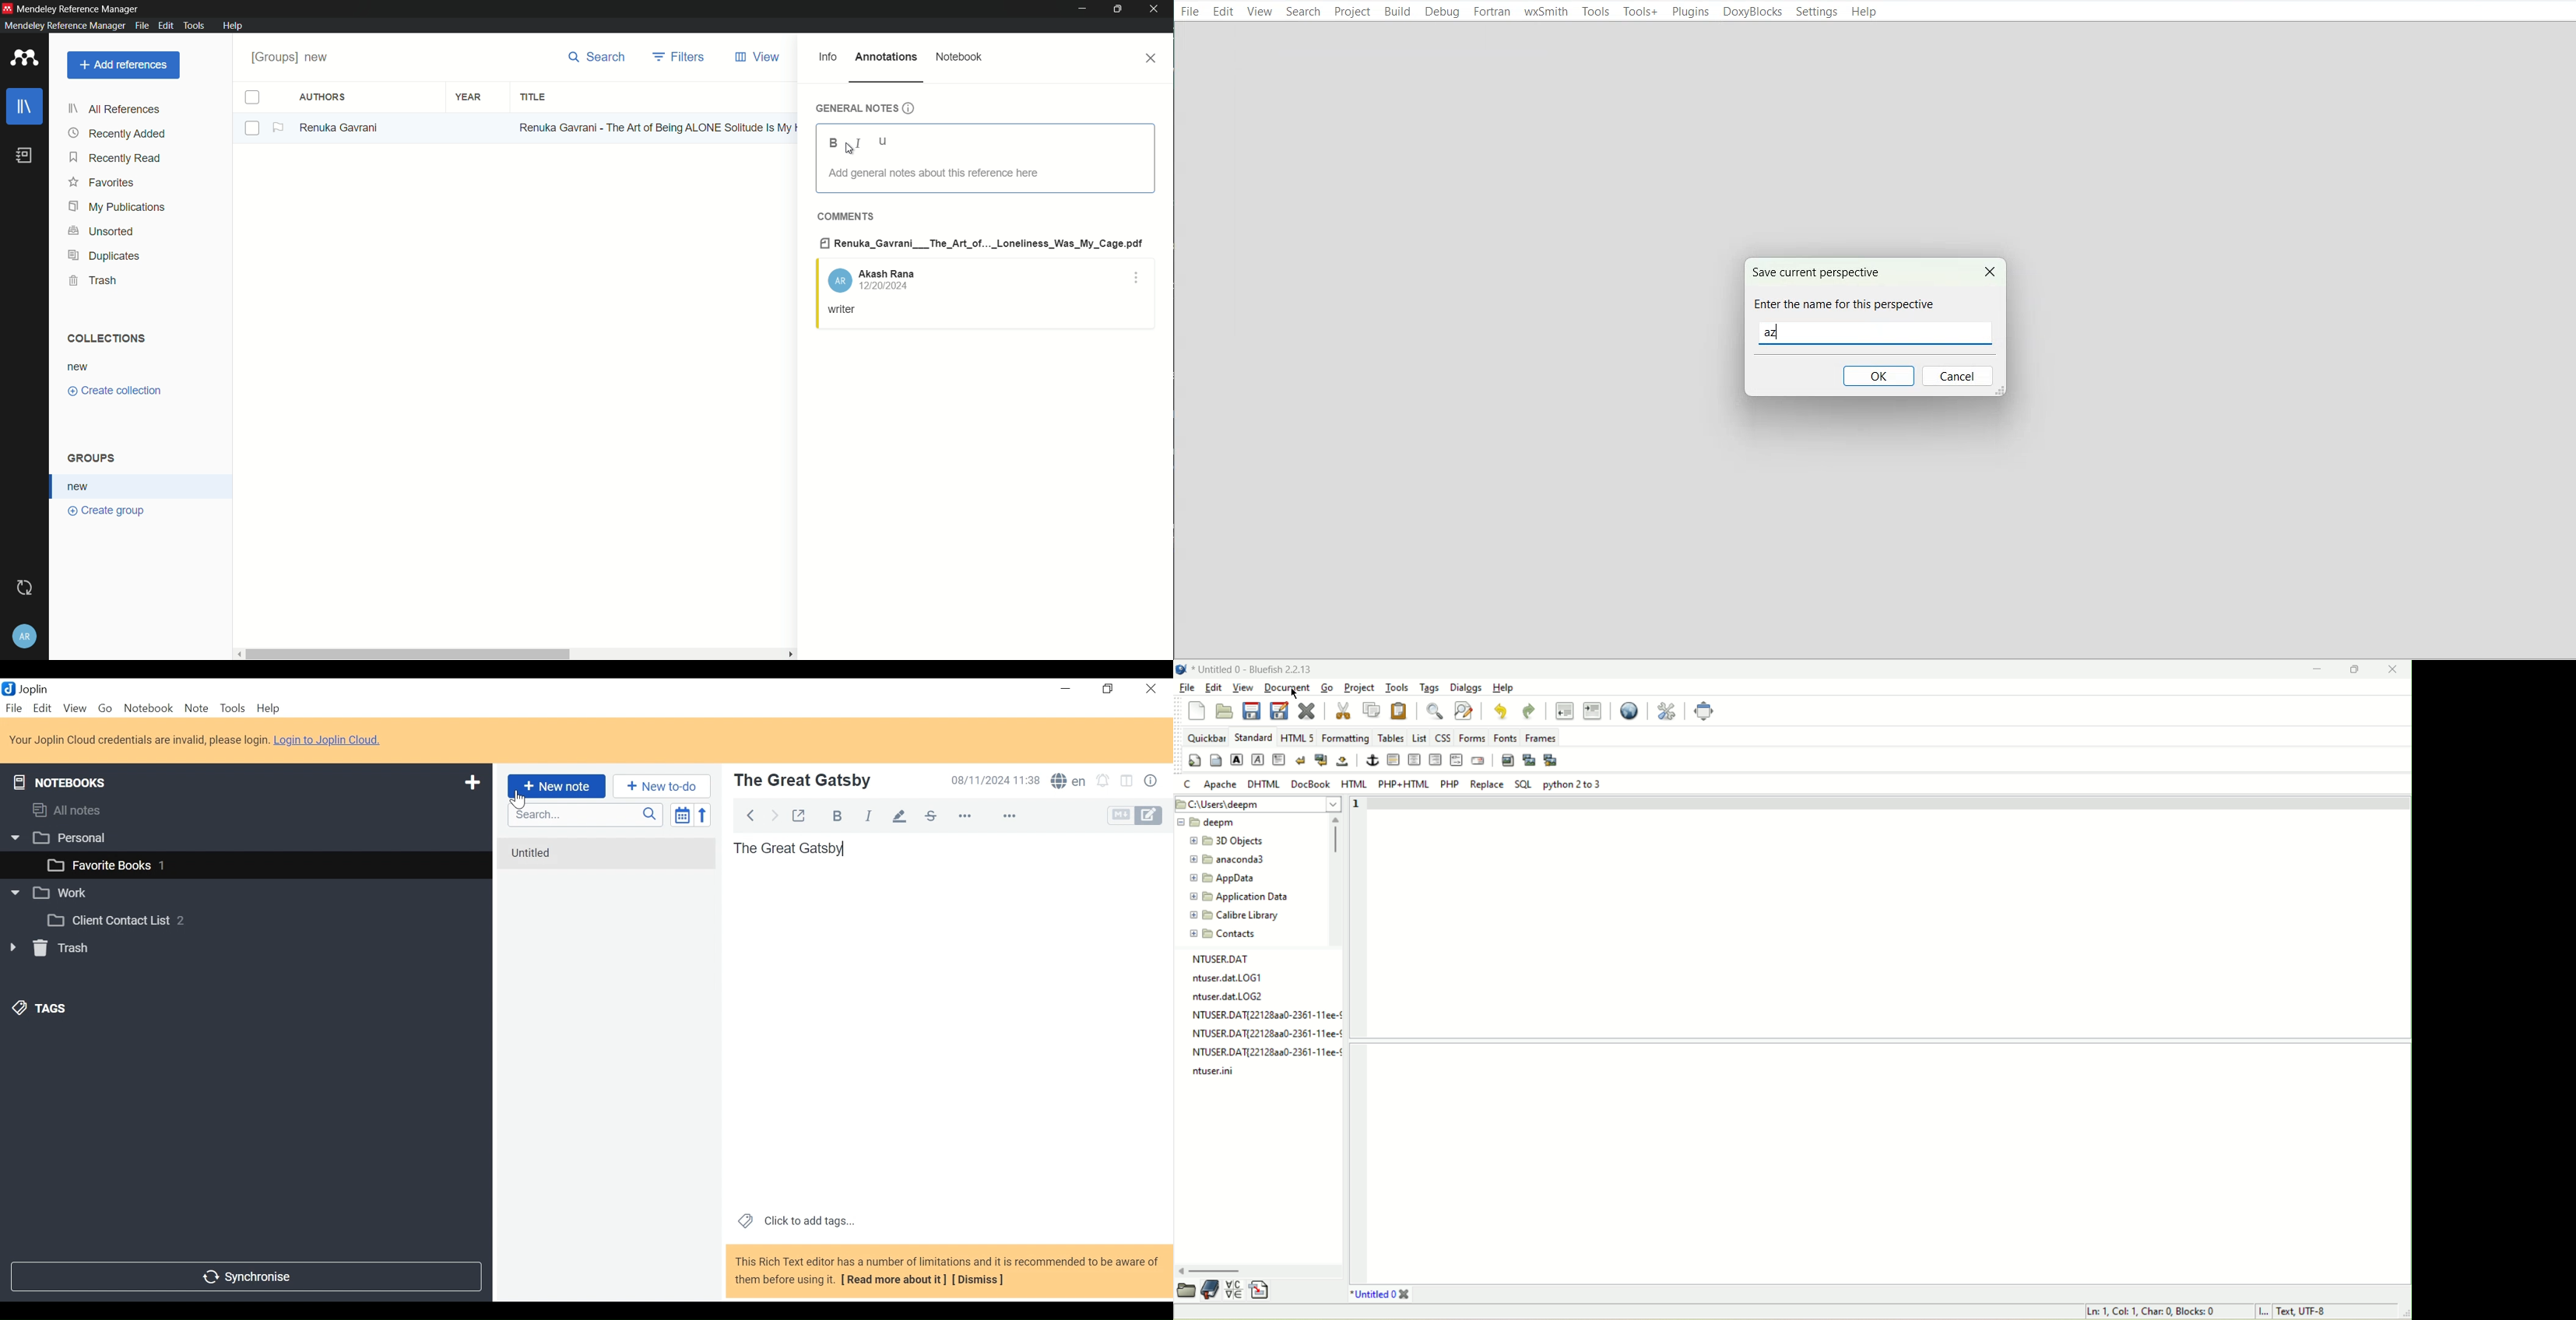 The width and height of the screenshot is (2576, 1344). What do you see at coordinates (932, 817) in the screenshot?
I see `Strikethrough` at bounding box center [932, 817].